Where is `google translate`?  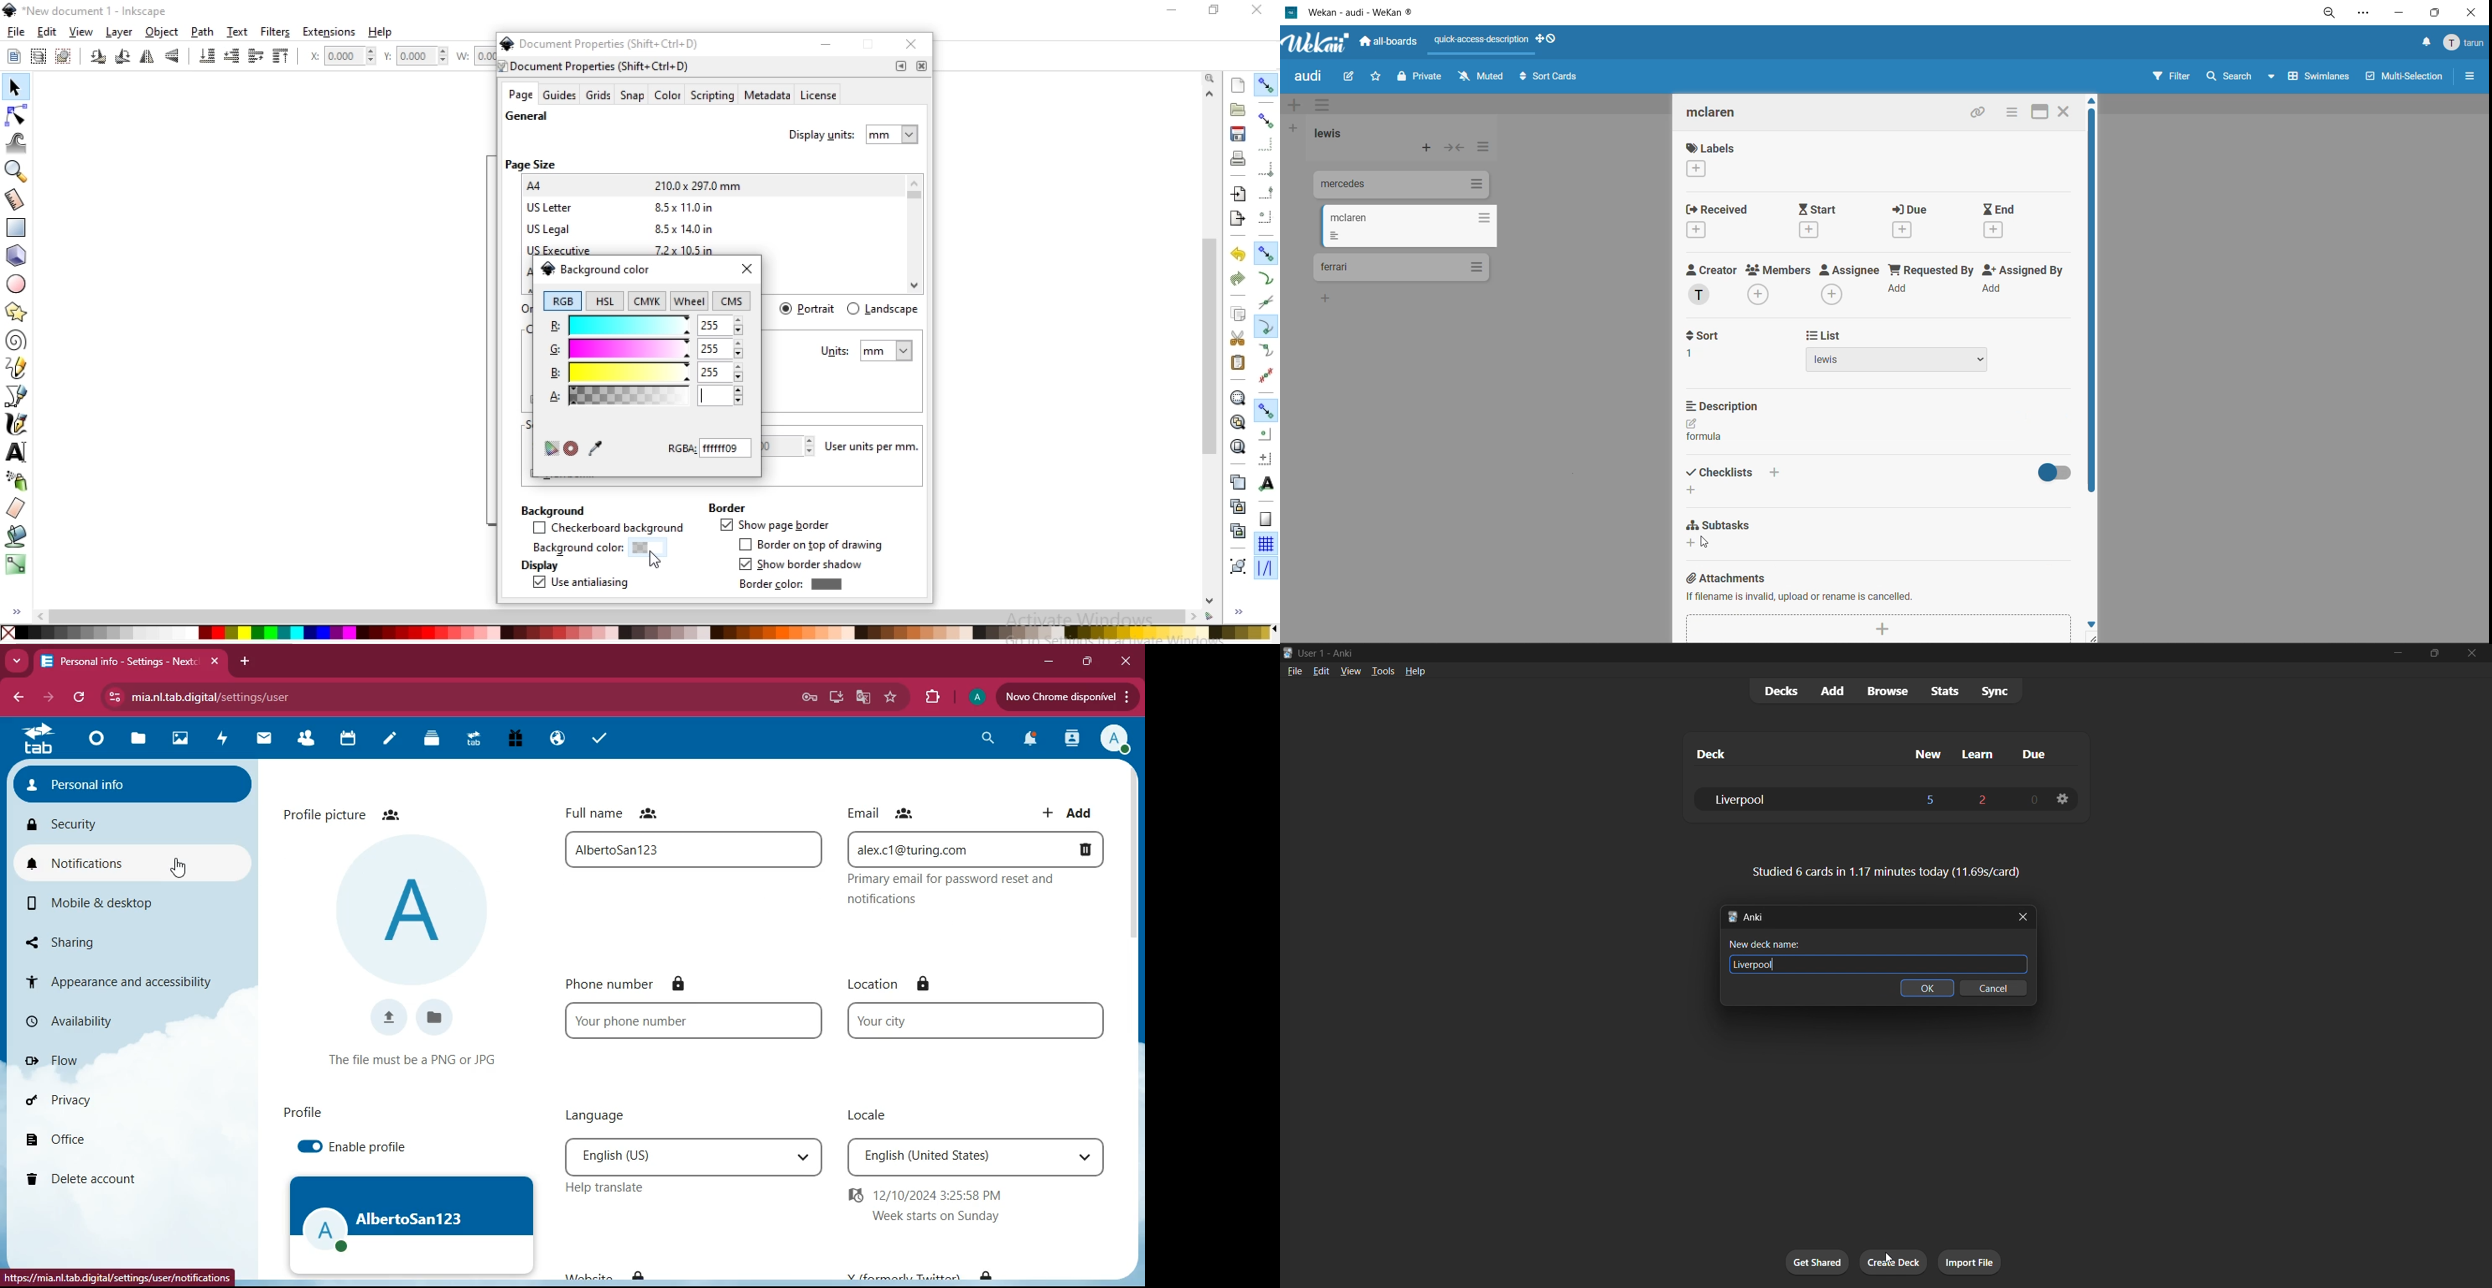 google translate is located at coordinates (864, 696).